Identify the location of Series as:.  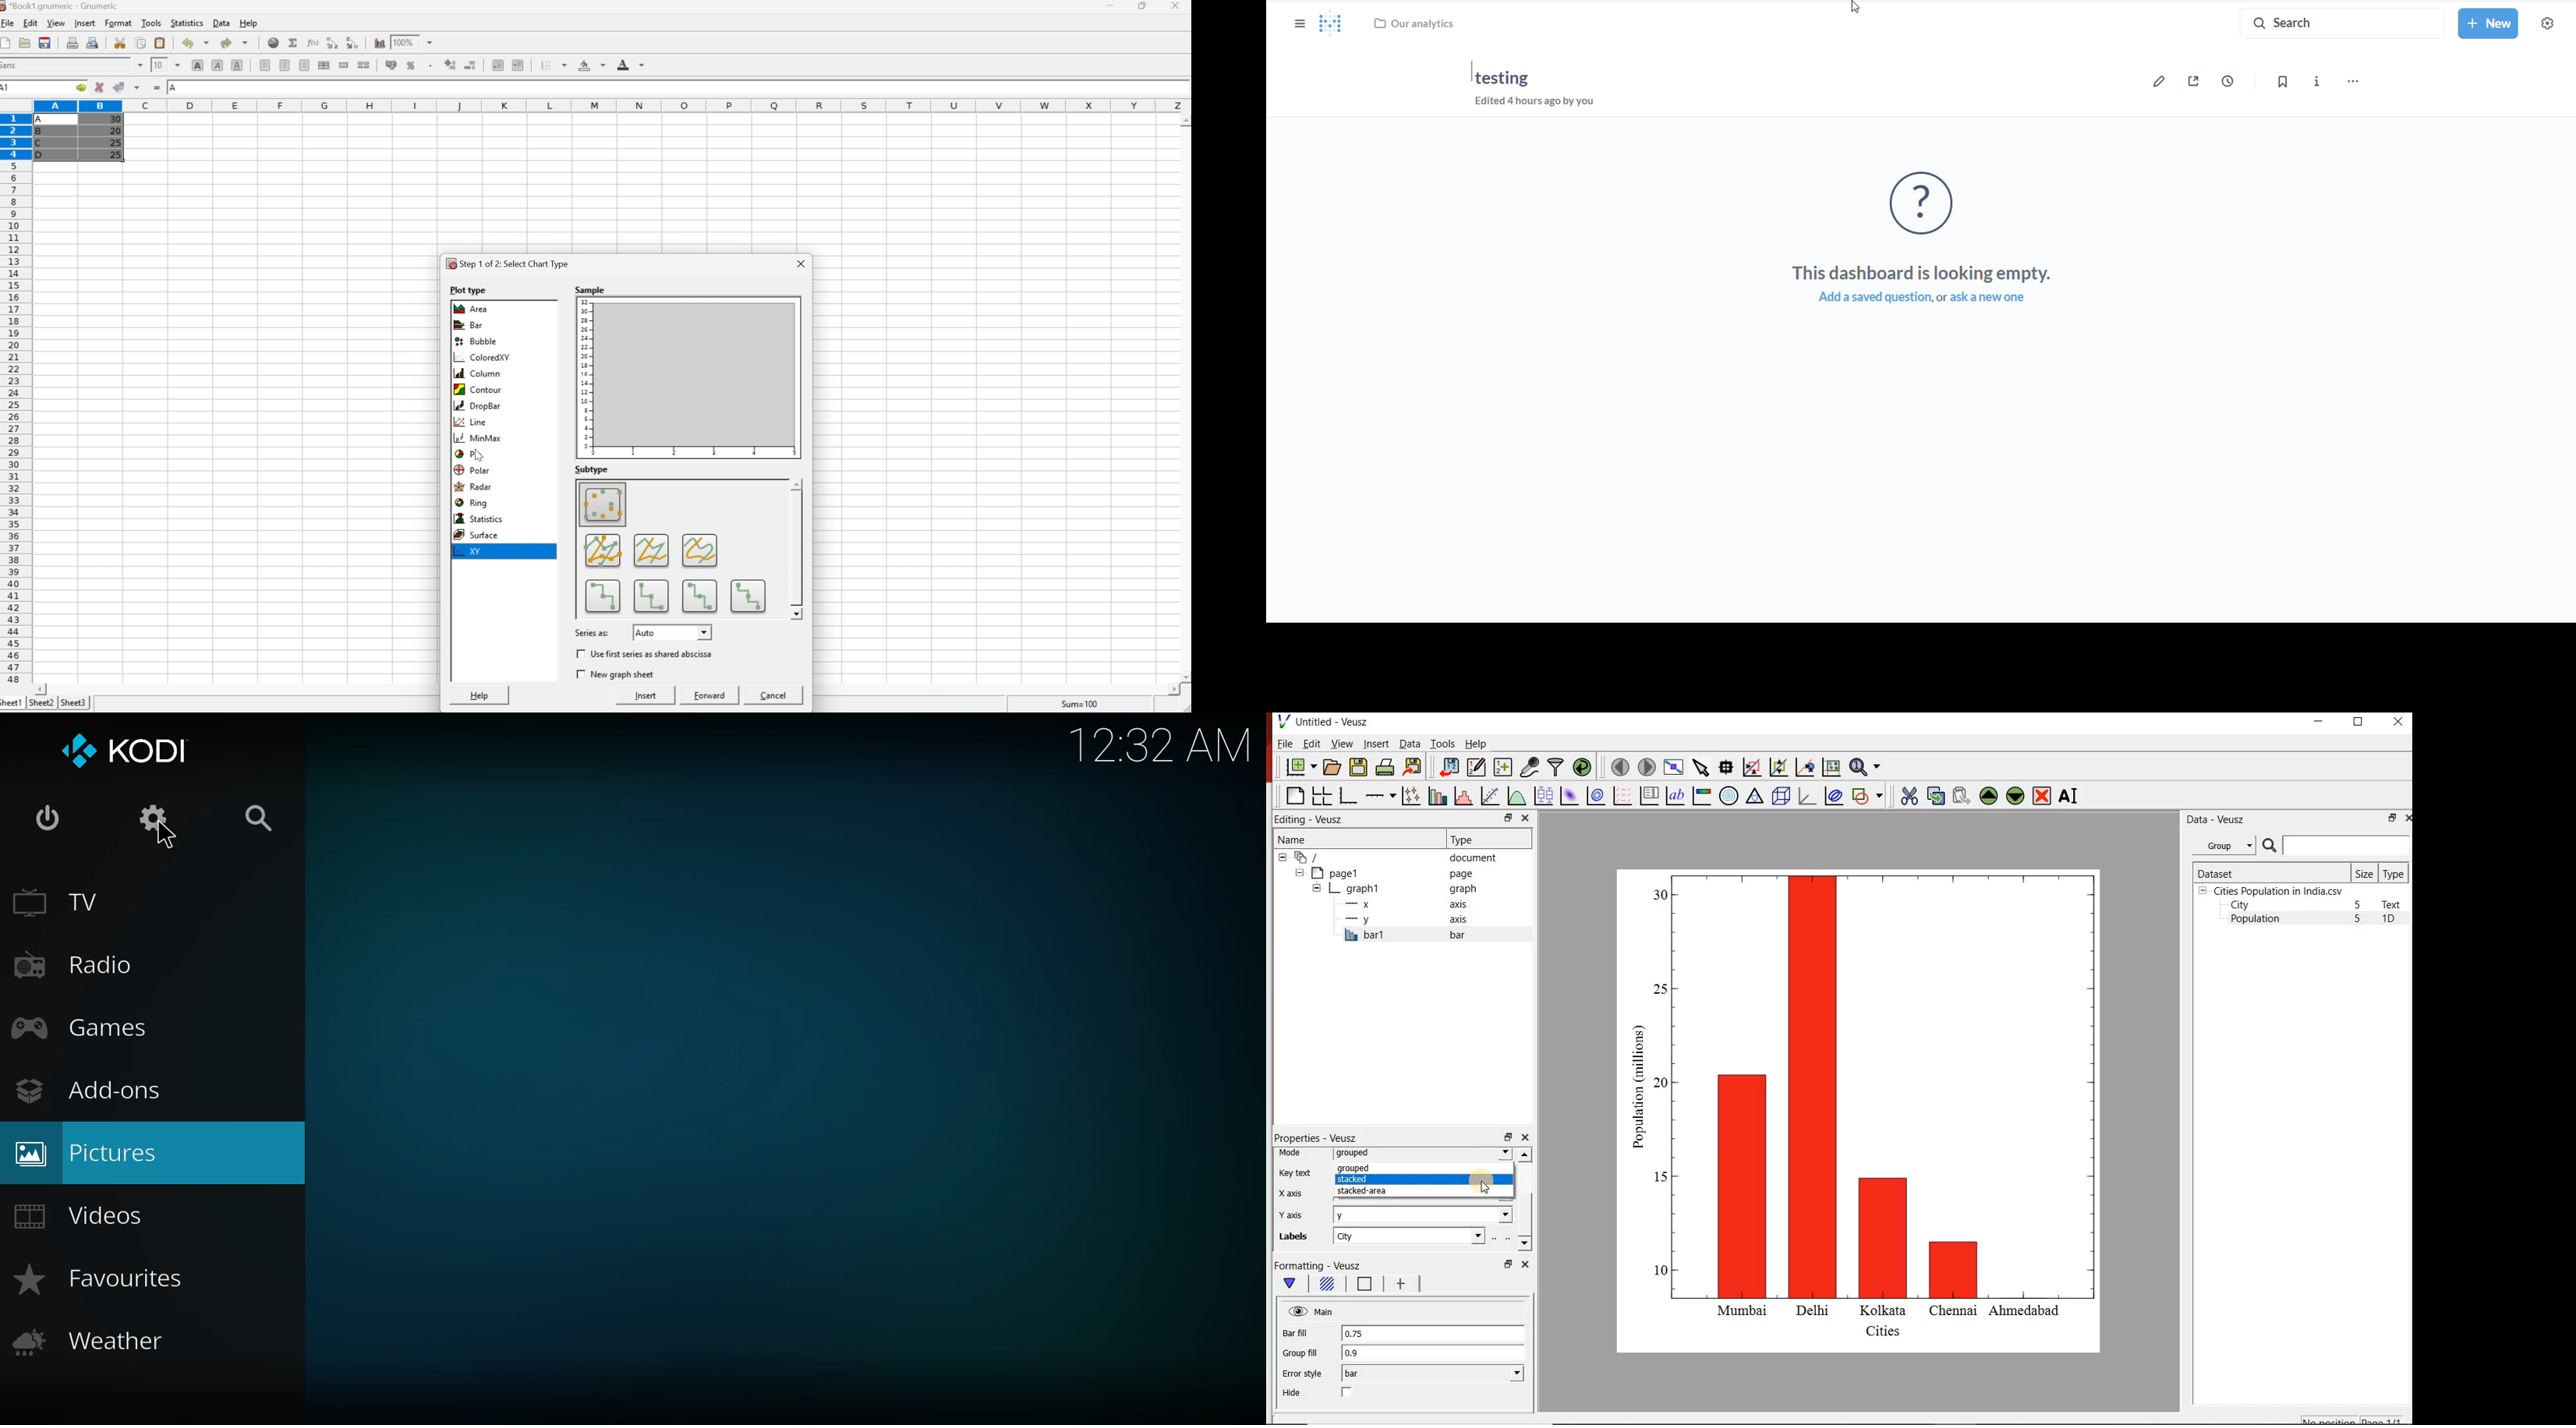
(592, 632).